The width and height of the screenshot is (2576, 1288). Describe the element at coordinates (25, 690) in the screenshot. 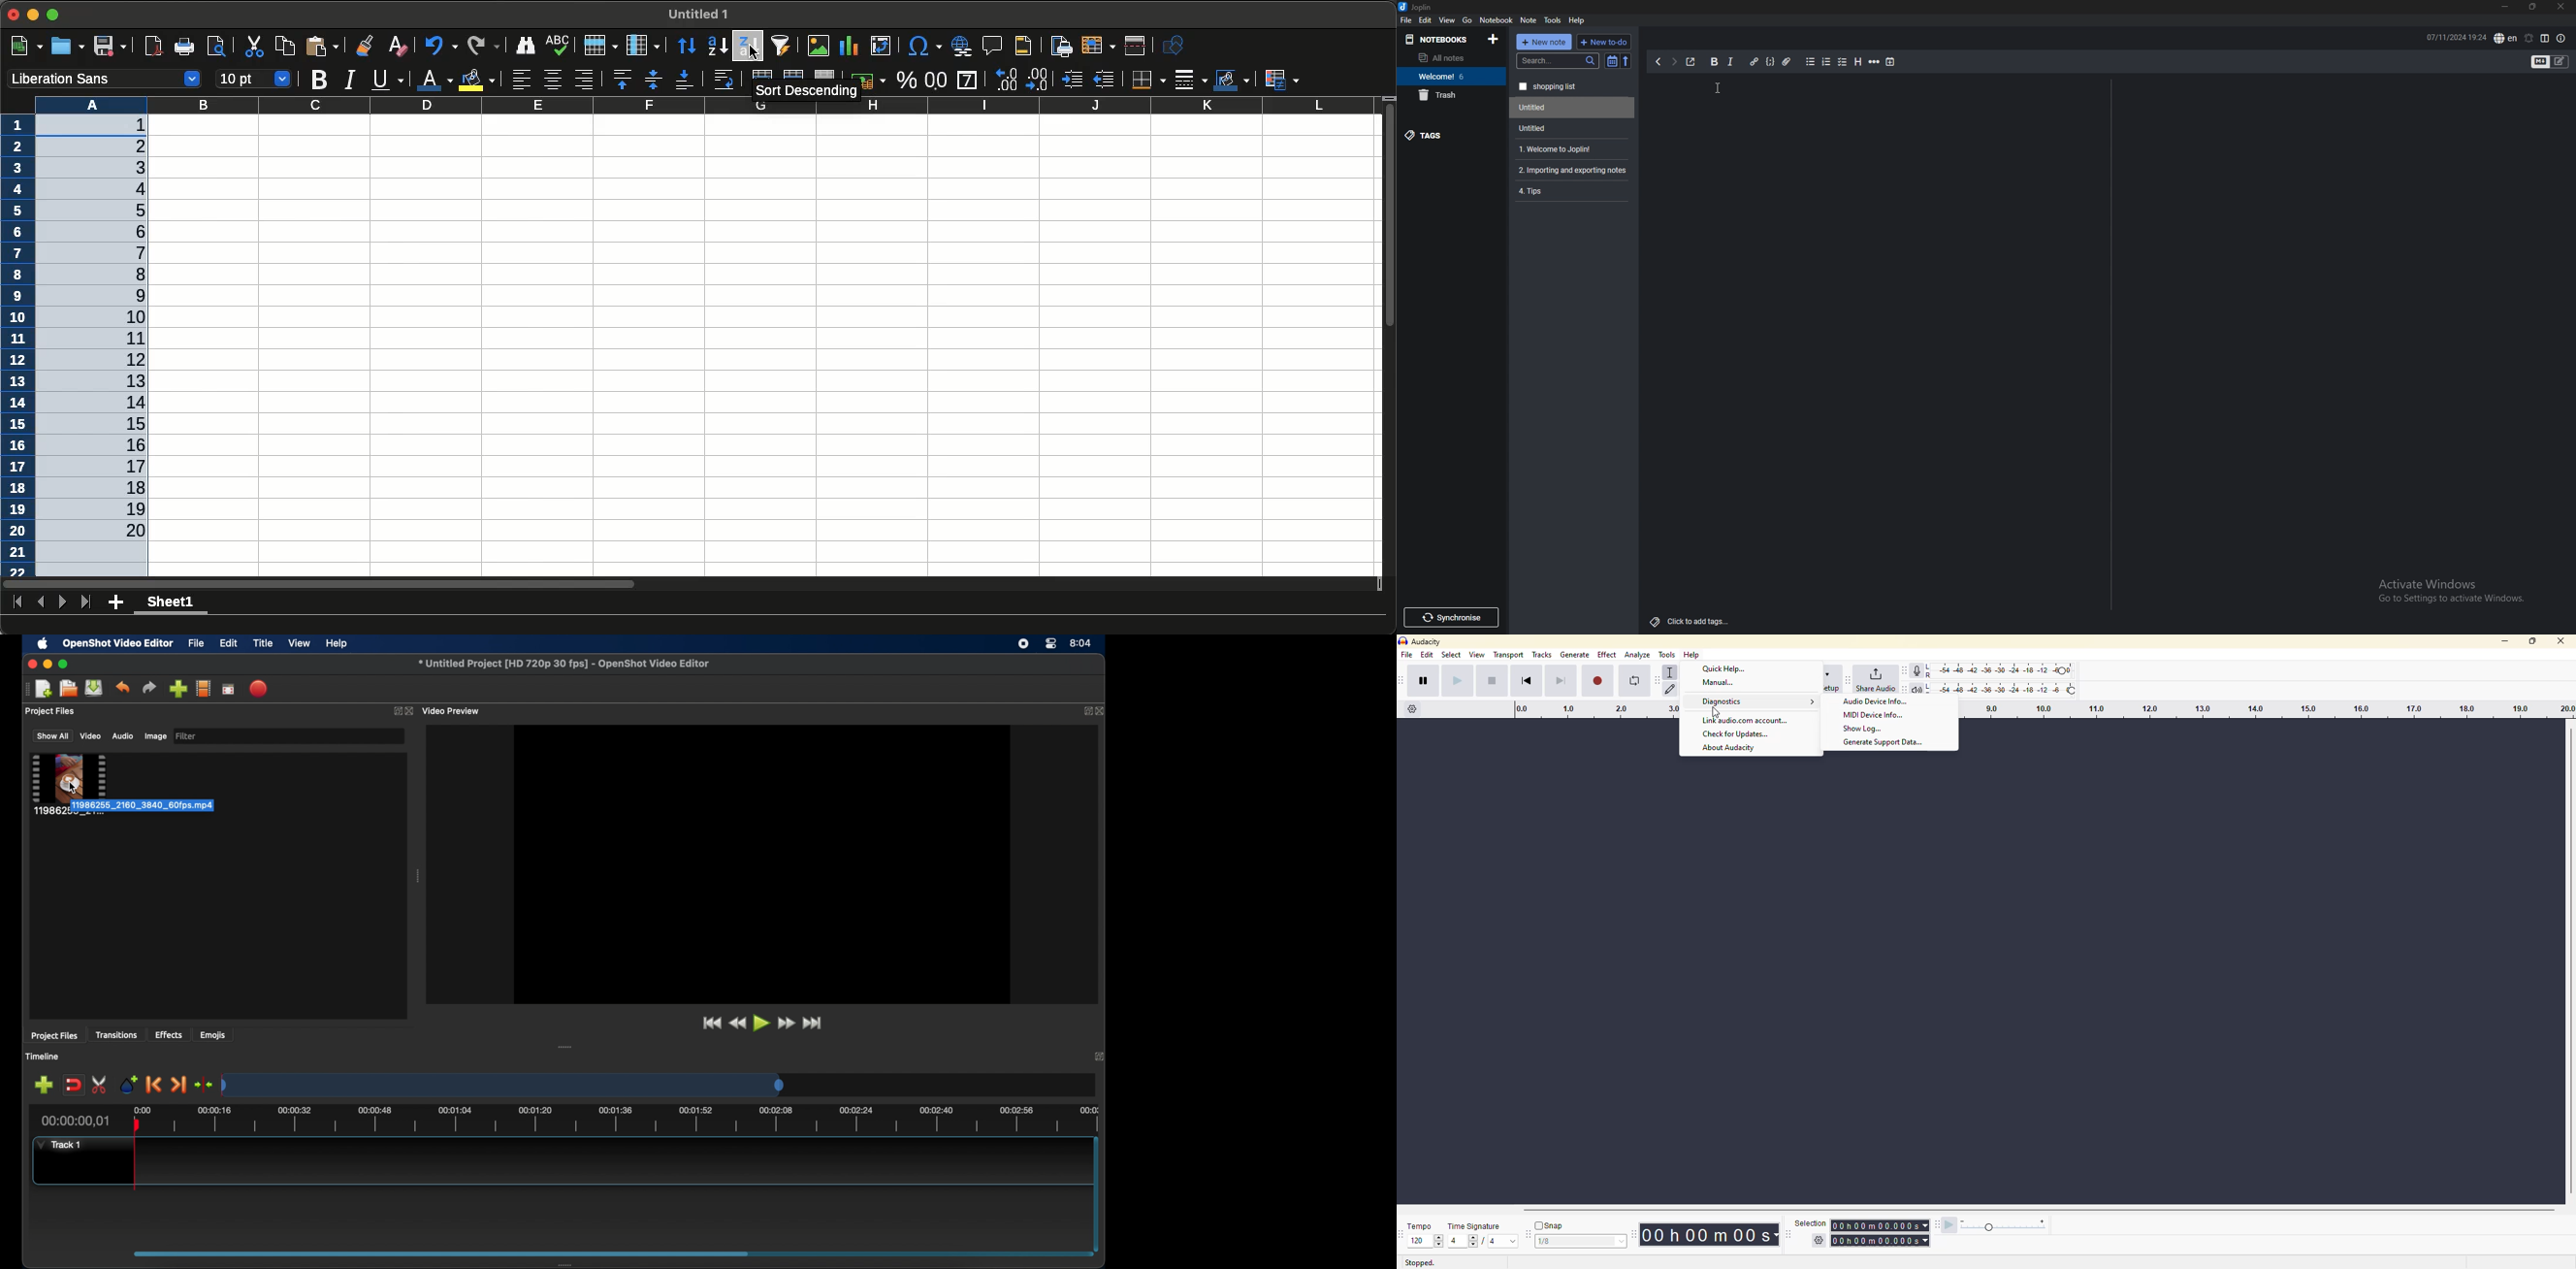

I see `drag handle` at that location.